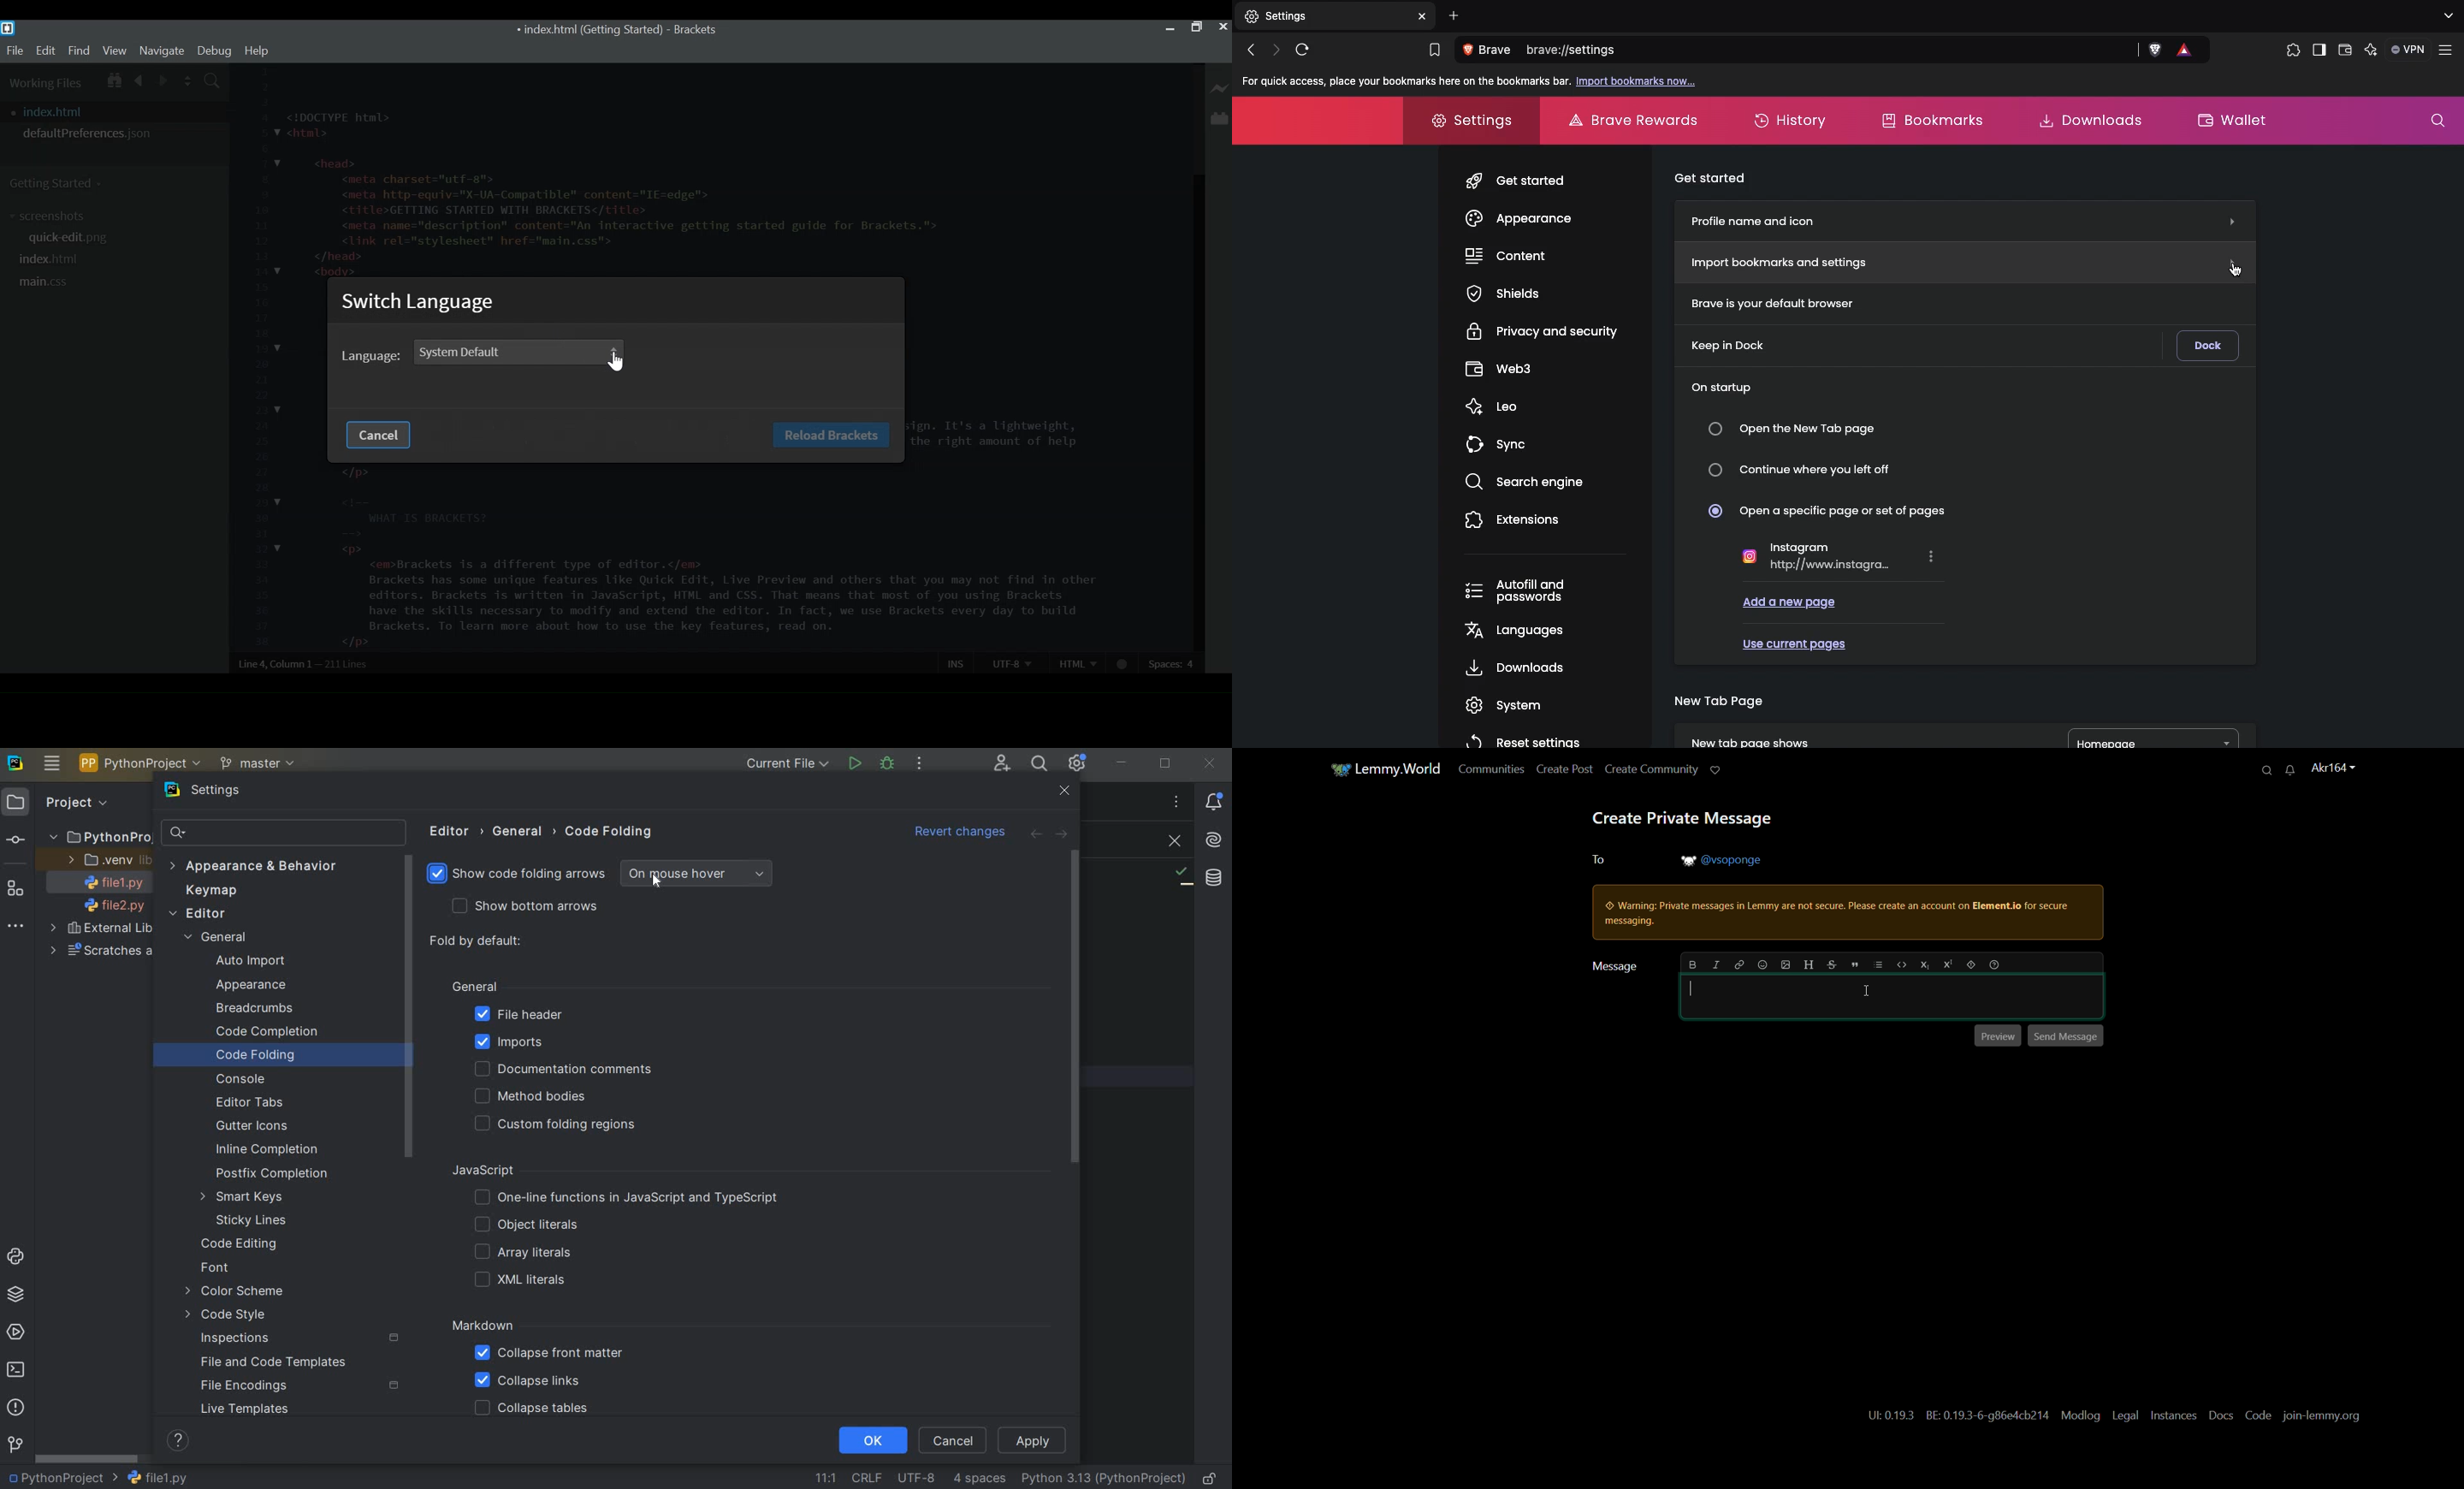 This screenshot has height=1512, width=2464. What do you see at coordinates (103, 930) in the screenshot?
I see `EXTERNAL LIBRARIES` at bounding box center [103, 930].